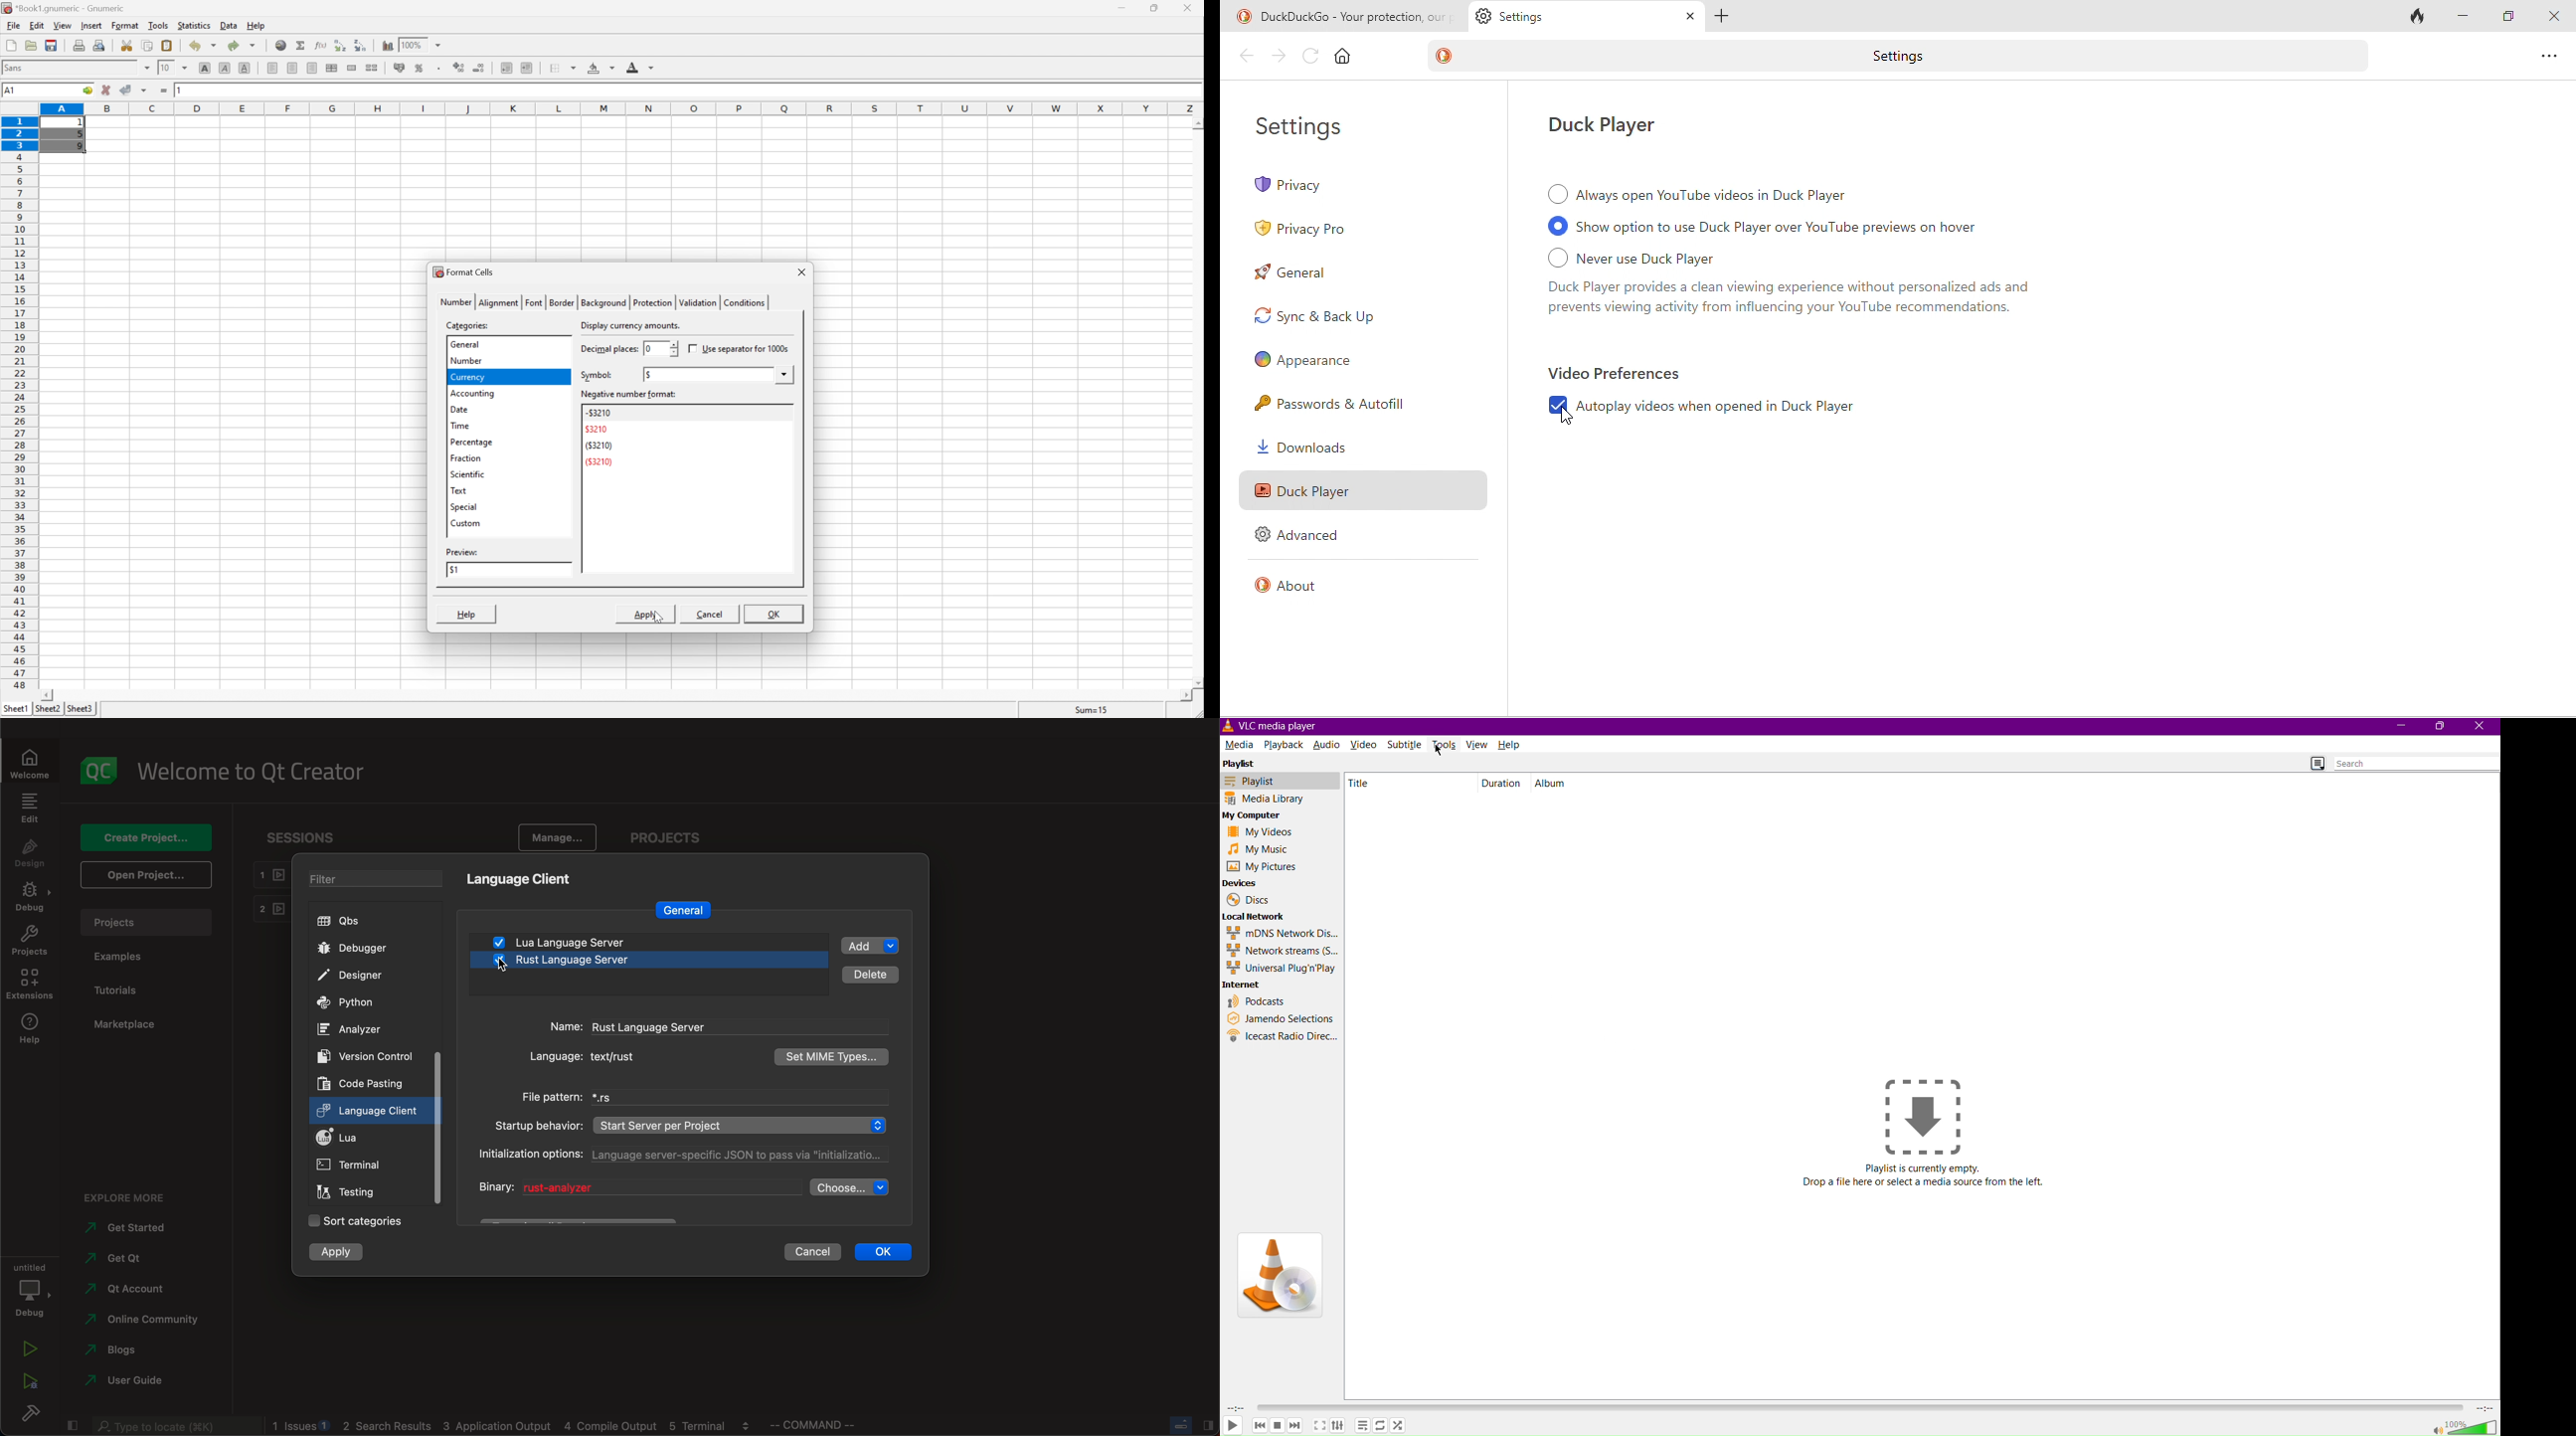  What do you see at coordinates (468, 475) in the screenshot?
I see `scientific` at bounding box center [468, 475].